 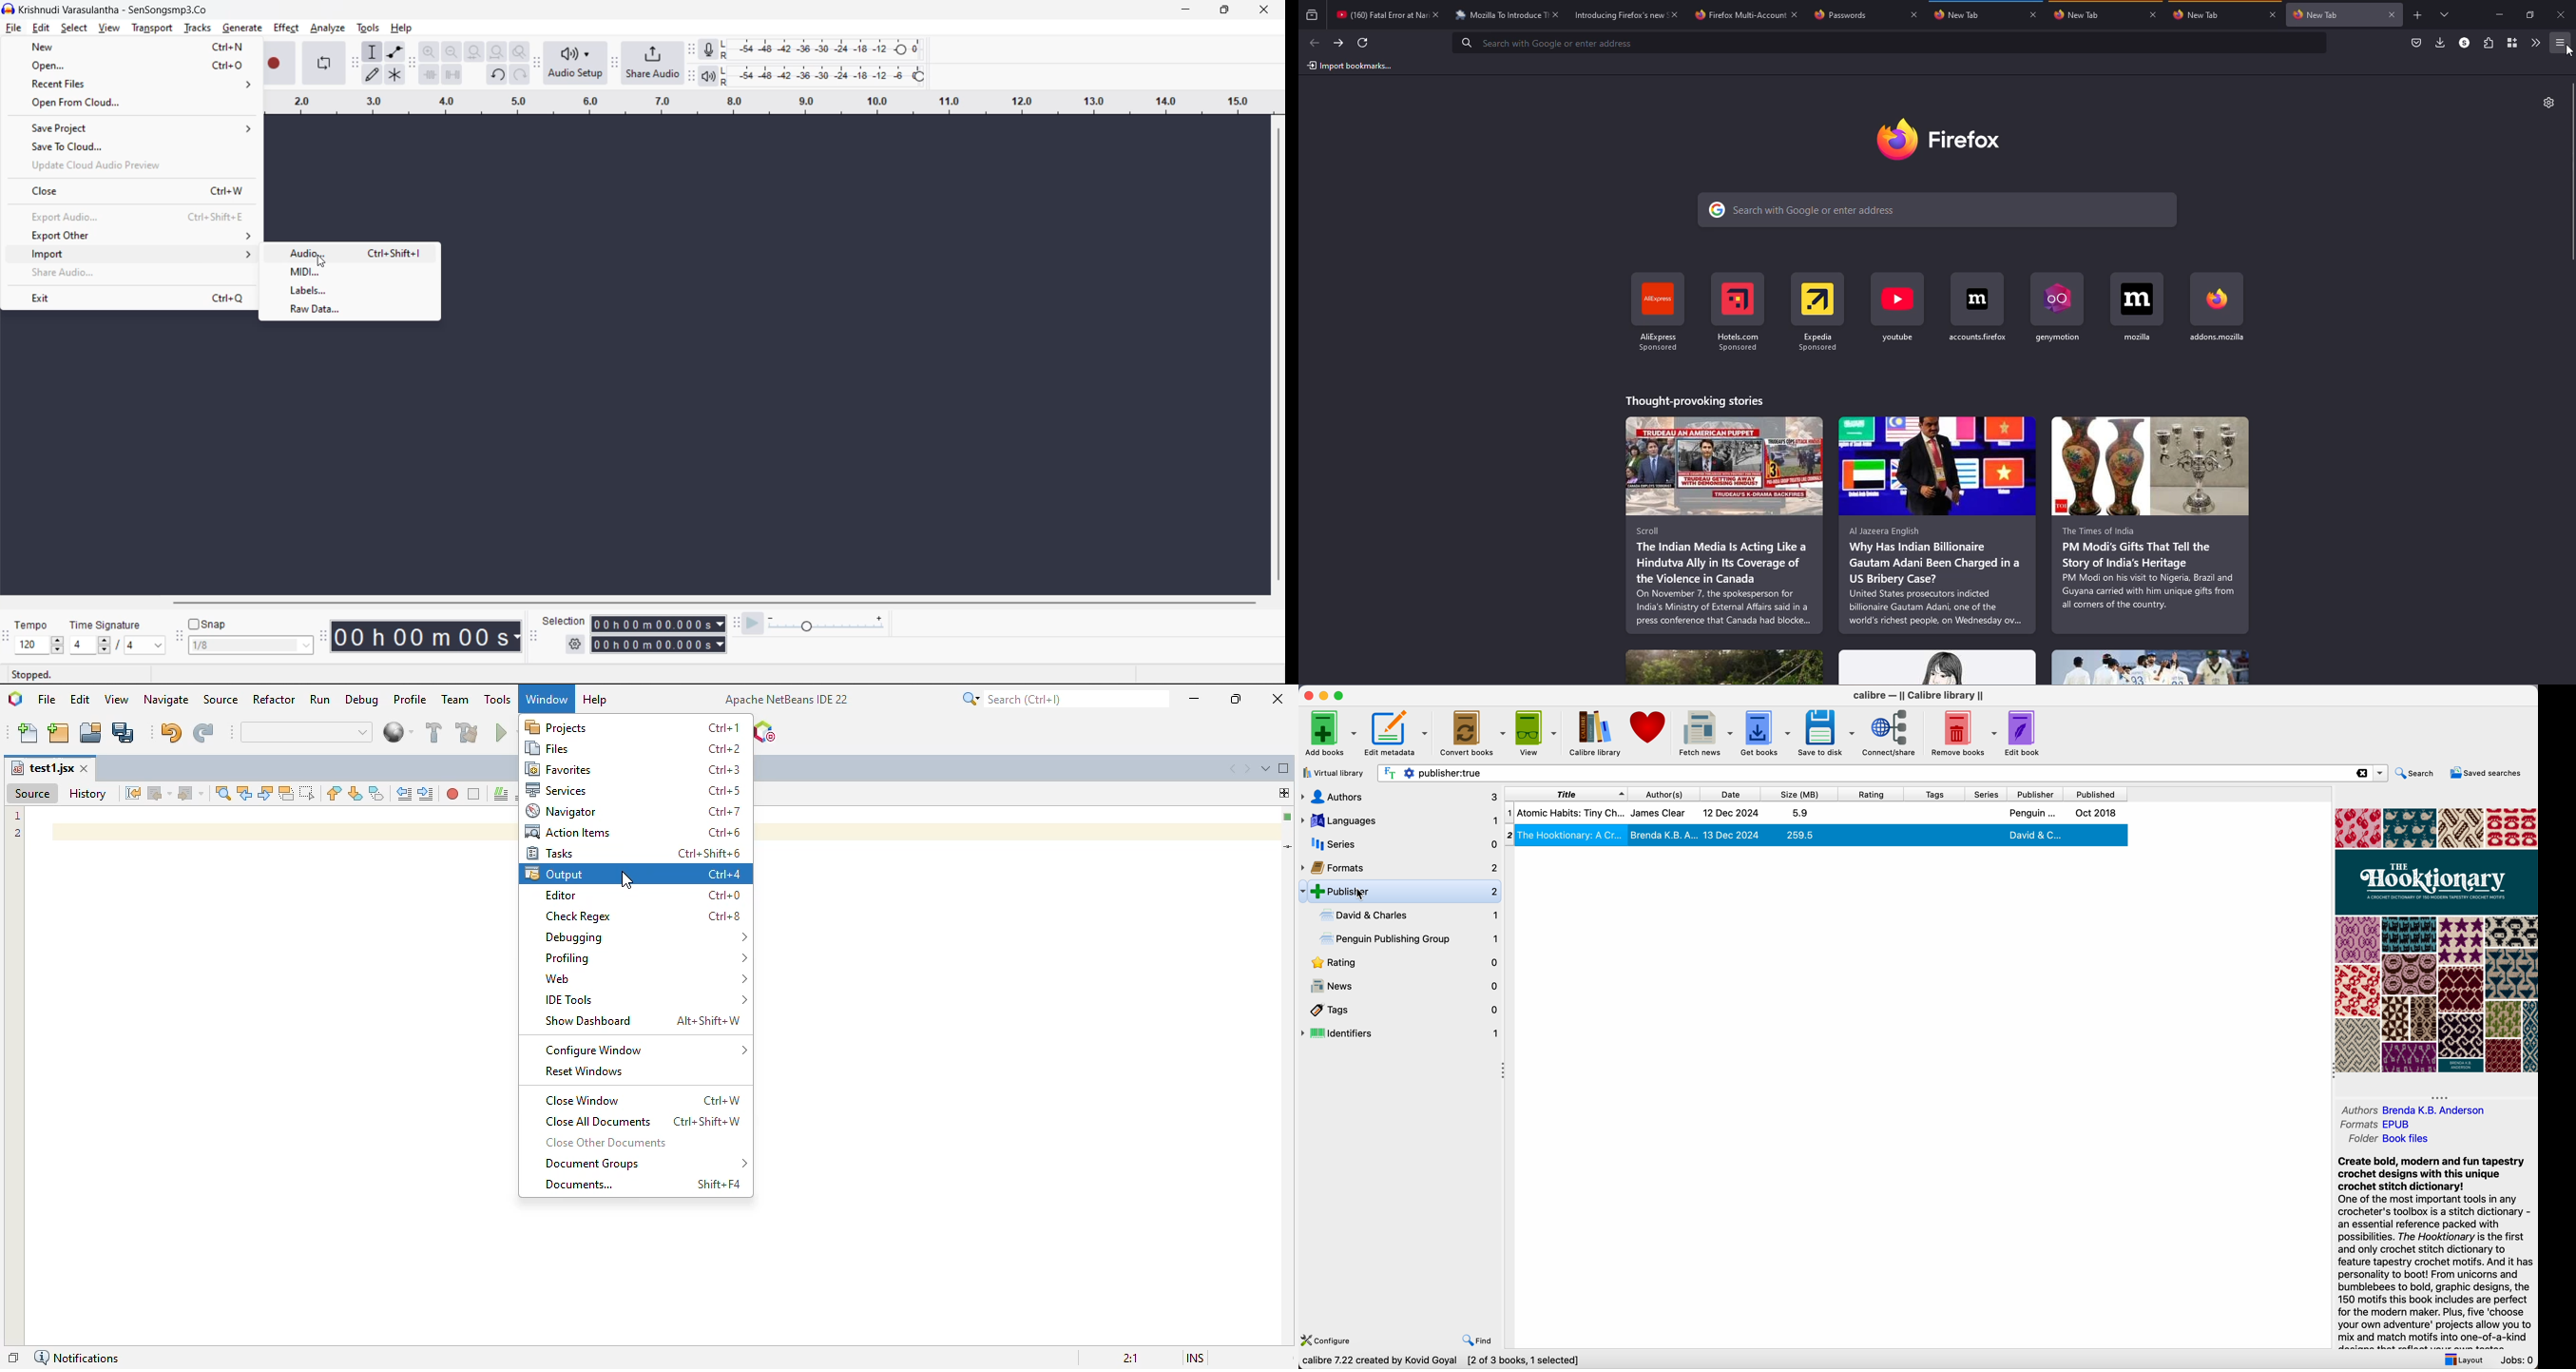 I want to click on time tool bar, so click(x=325, y=636).